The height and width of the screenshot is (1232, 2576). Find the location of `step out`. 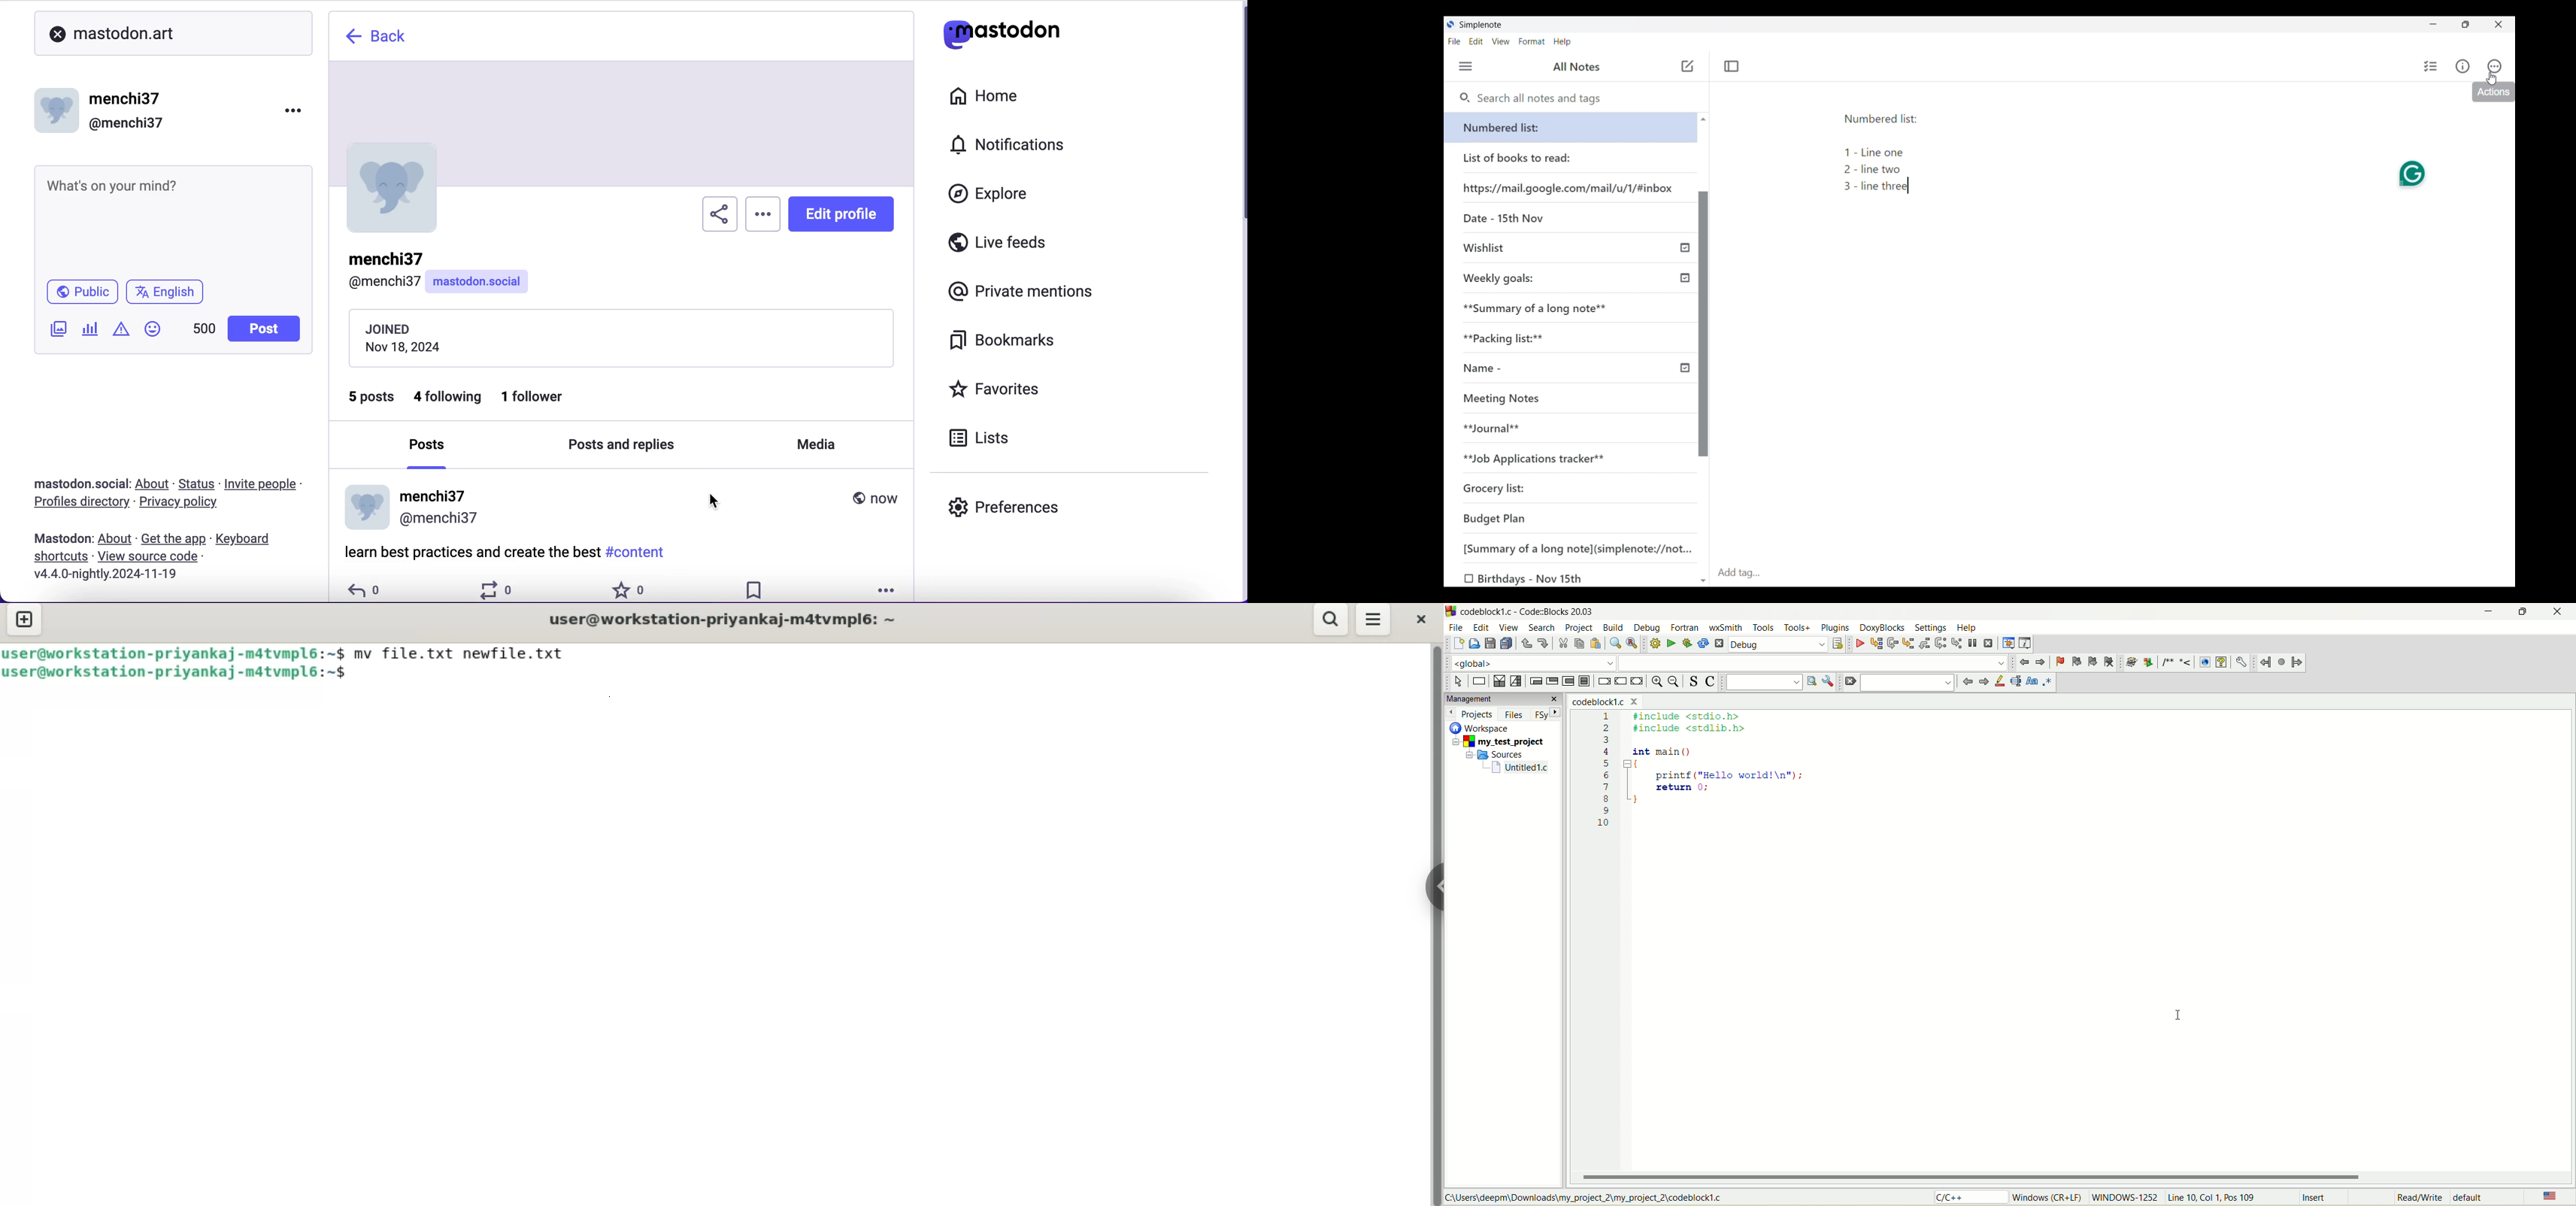

step out is located at coordinates (1923, 643).